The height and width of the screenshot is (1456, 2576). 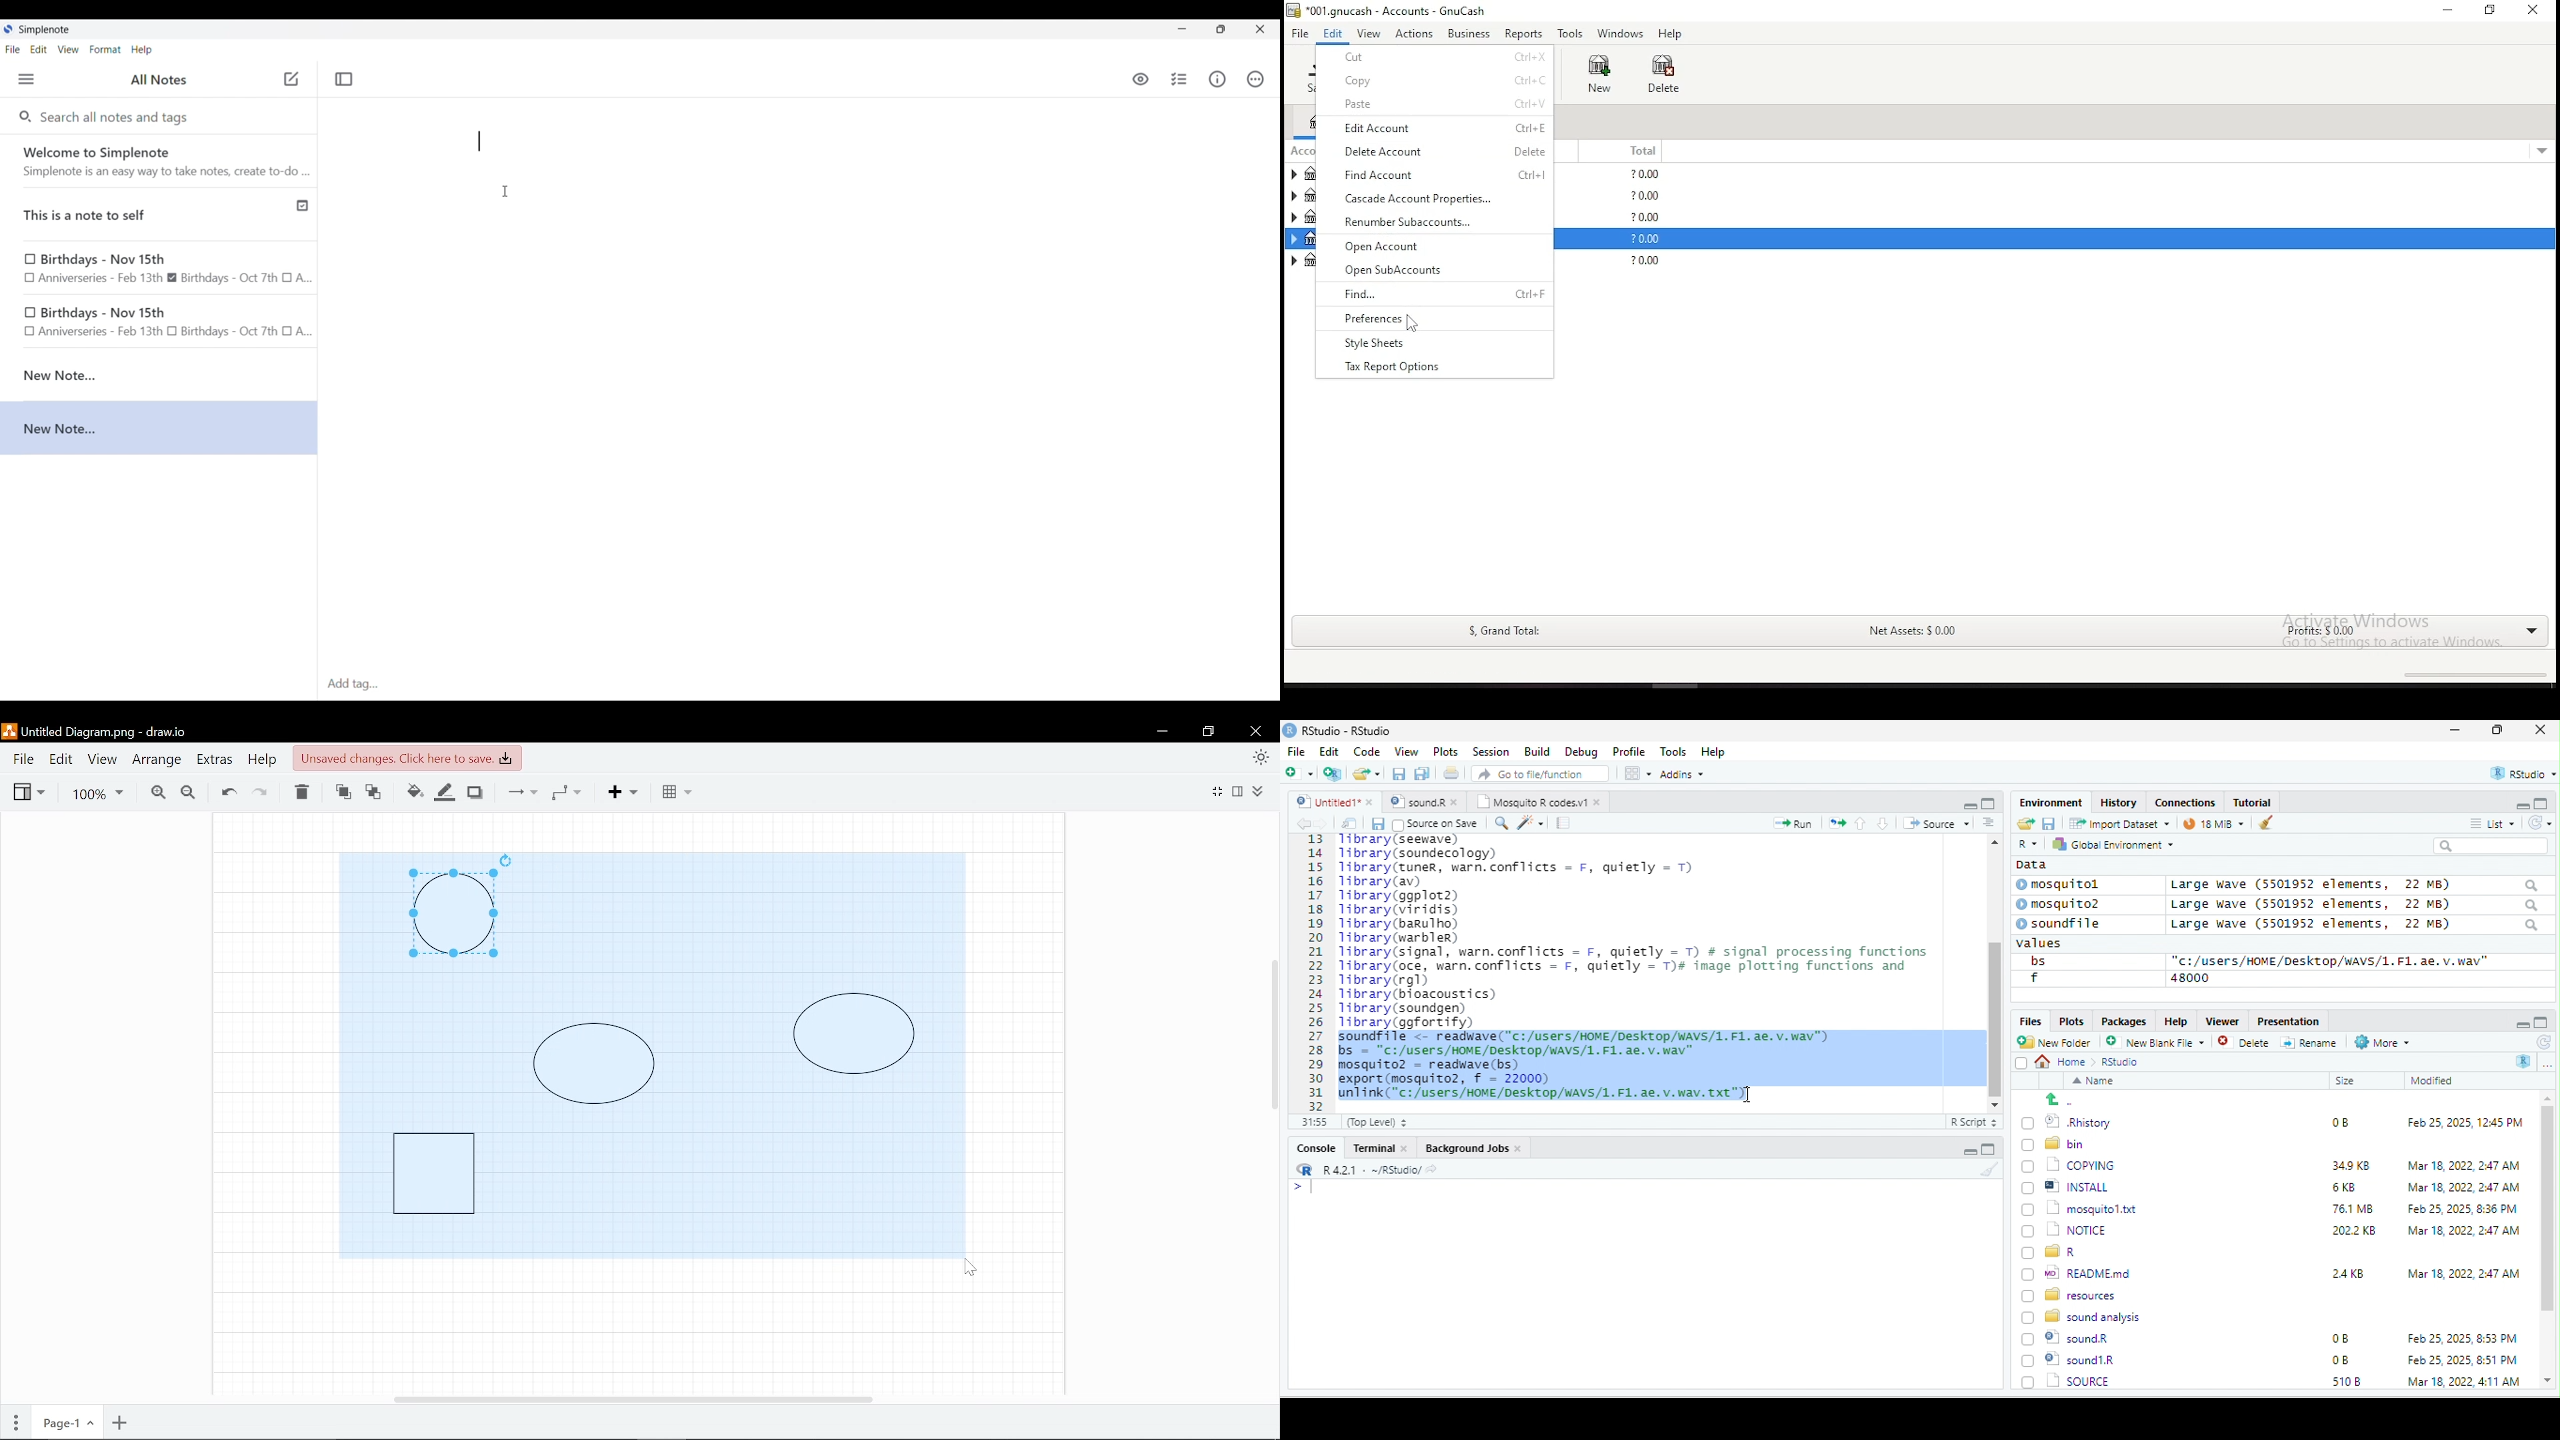 What do you see at coordinates (1296, 751) in the screenshot?
I see `File` at bounding box center [1296, 751].